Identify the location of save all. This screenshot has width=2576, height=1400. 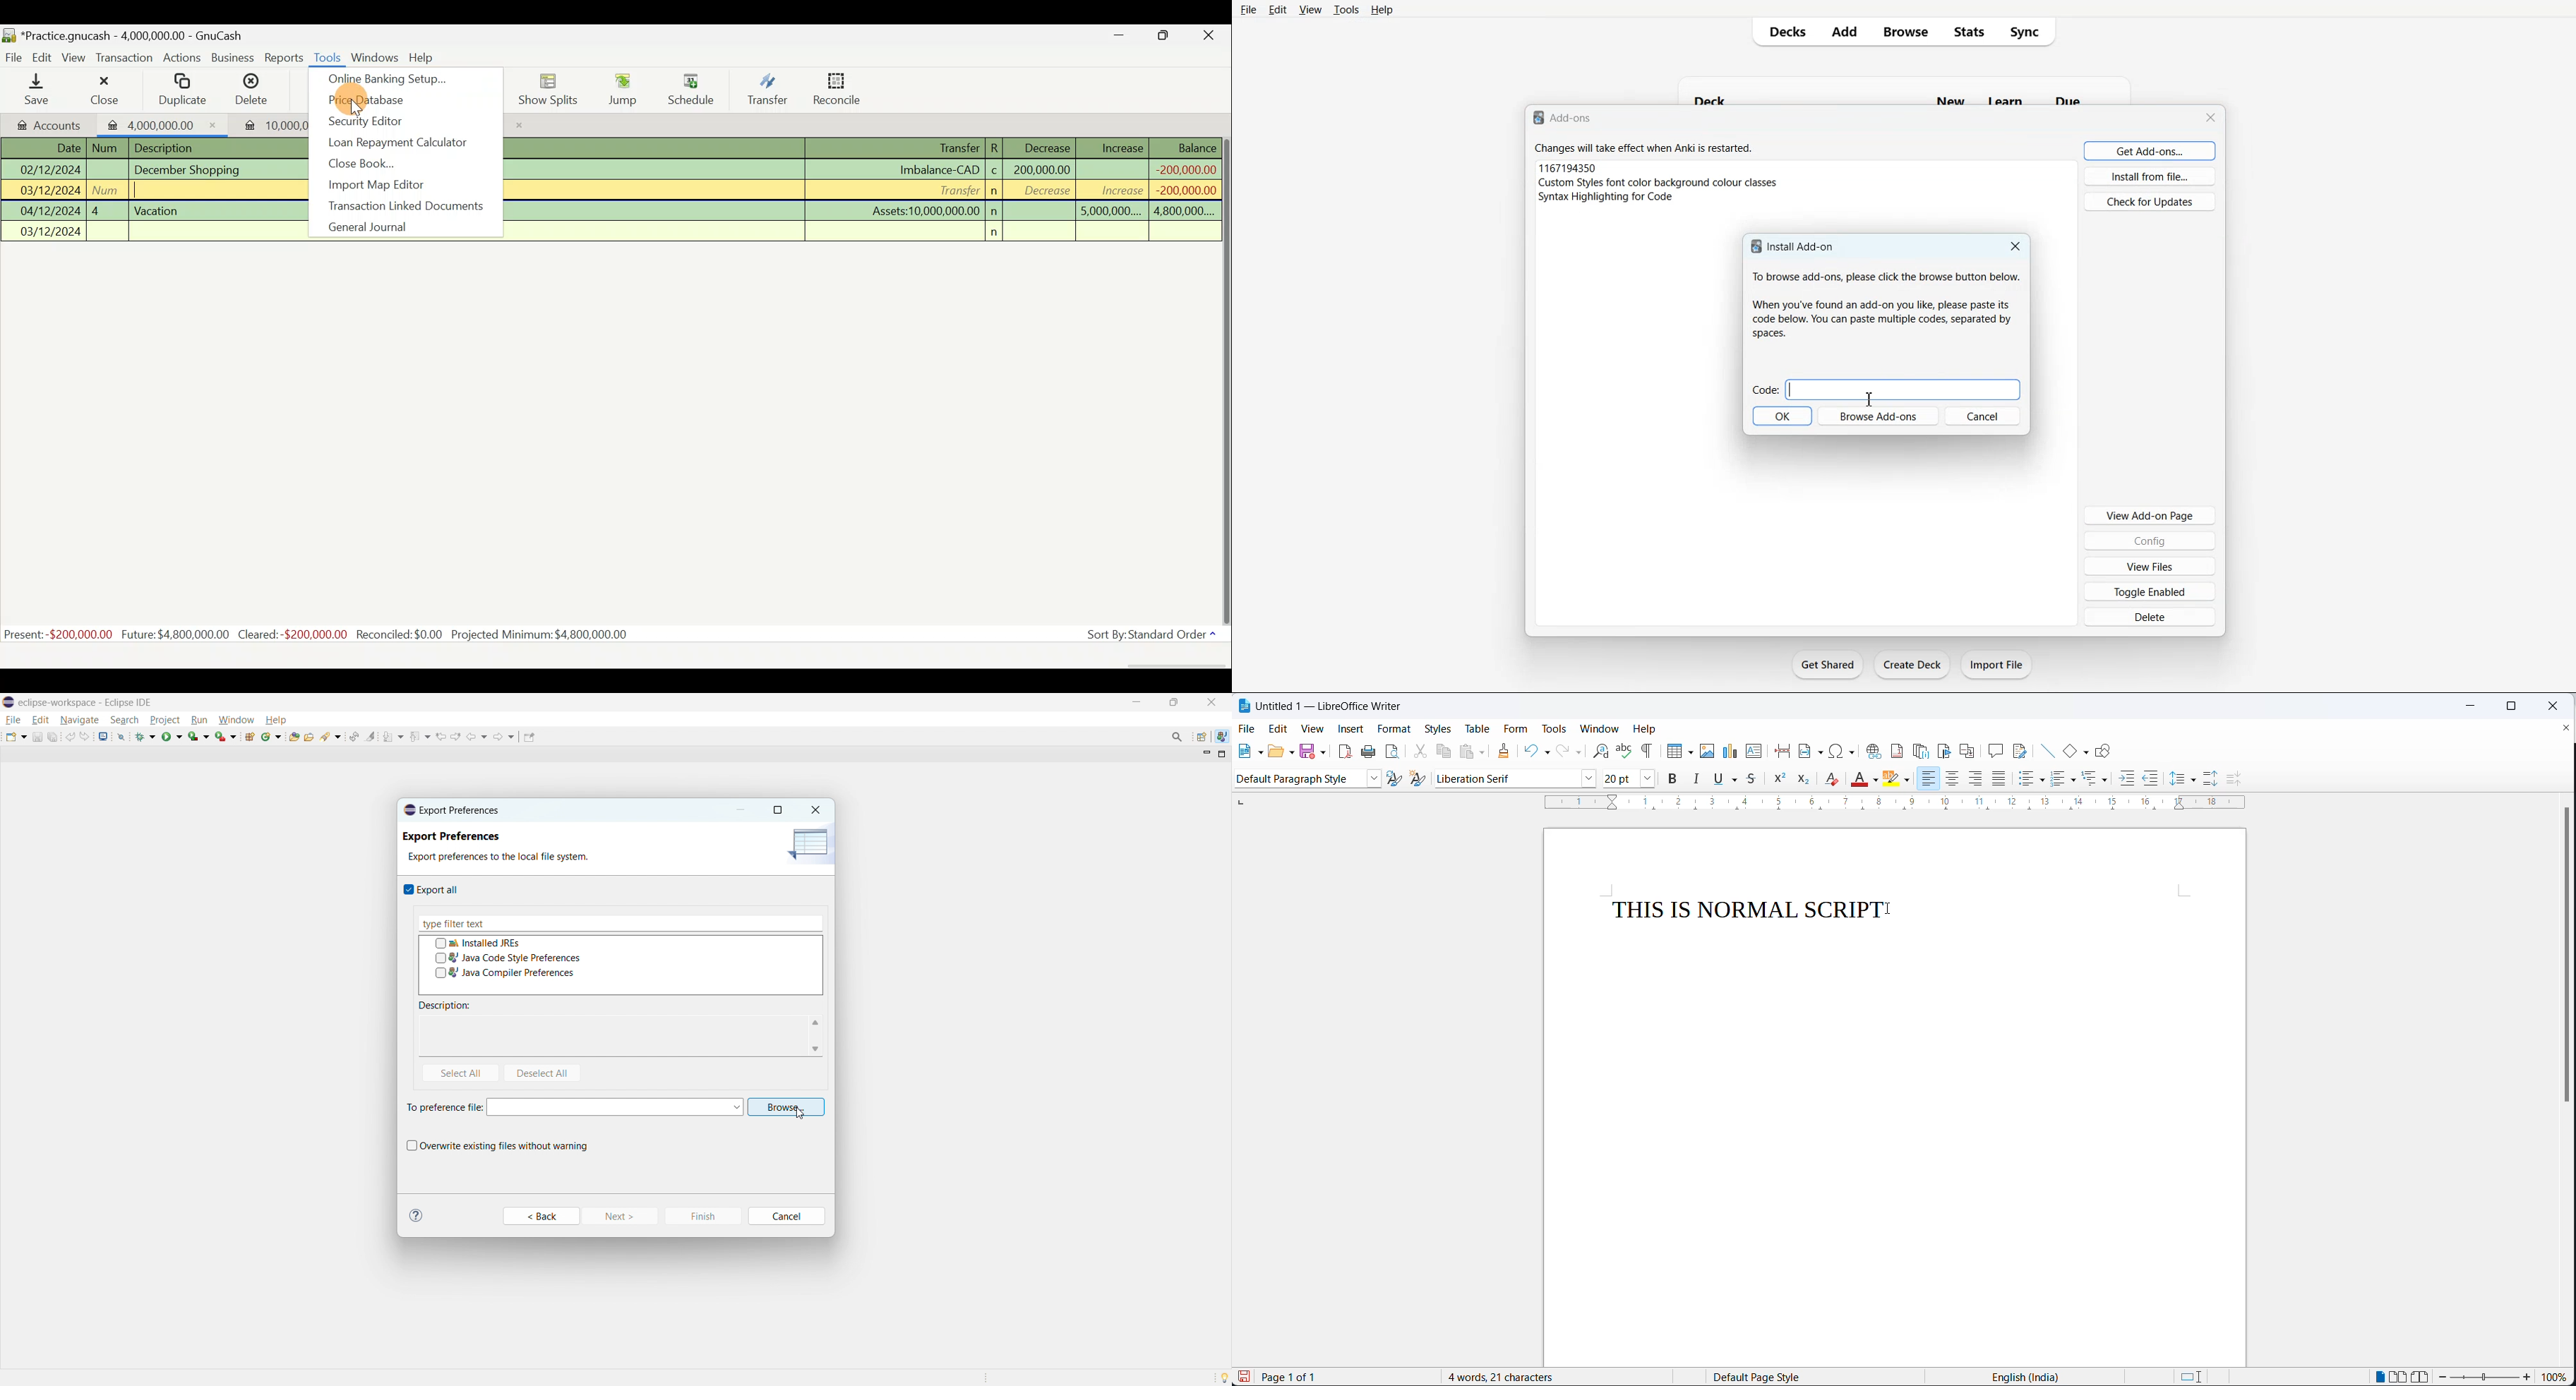
(53, 737).